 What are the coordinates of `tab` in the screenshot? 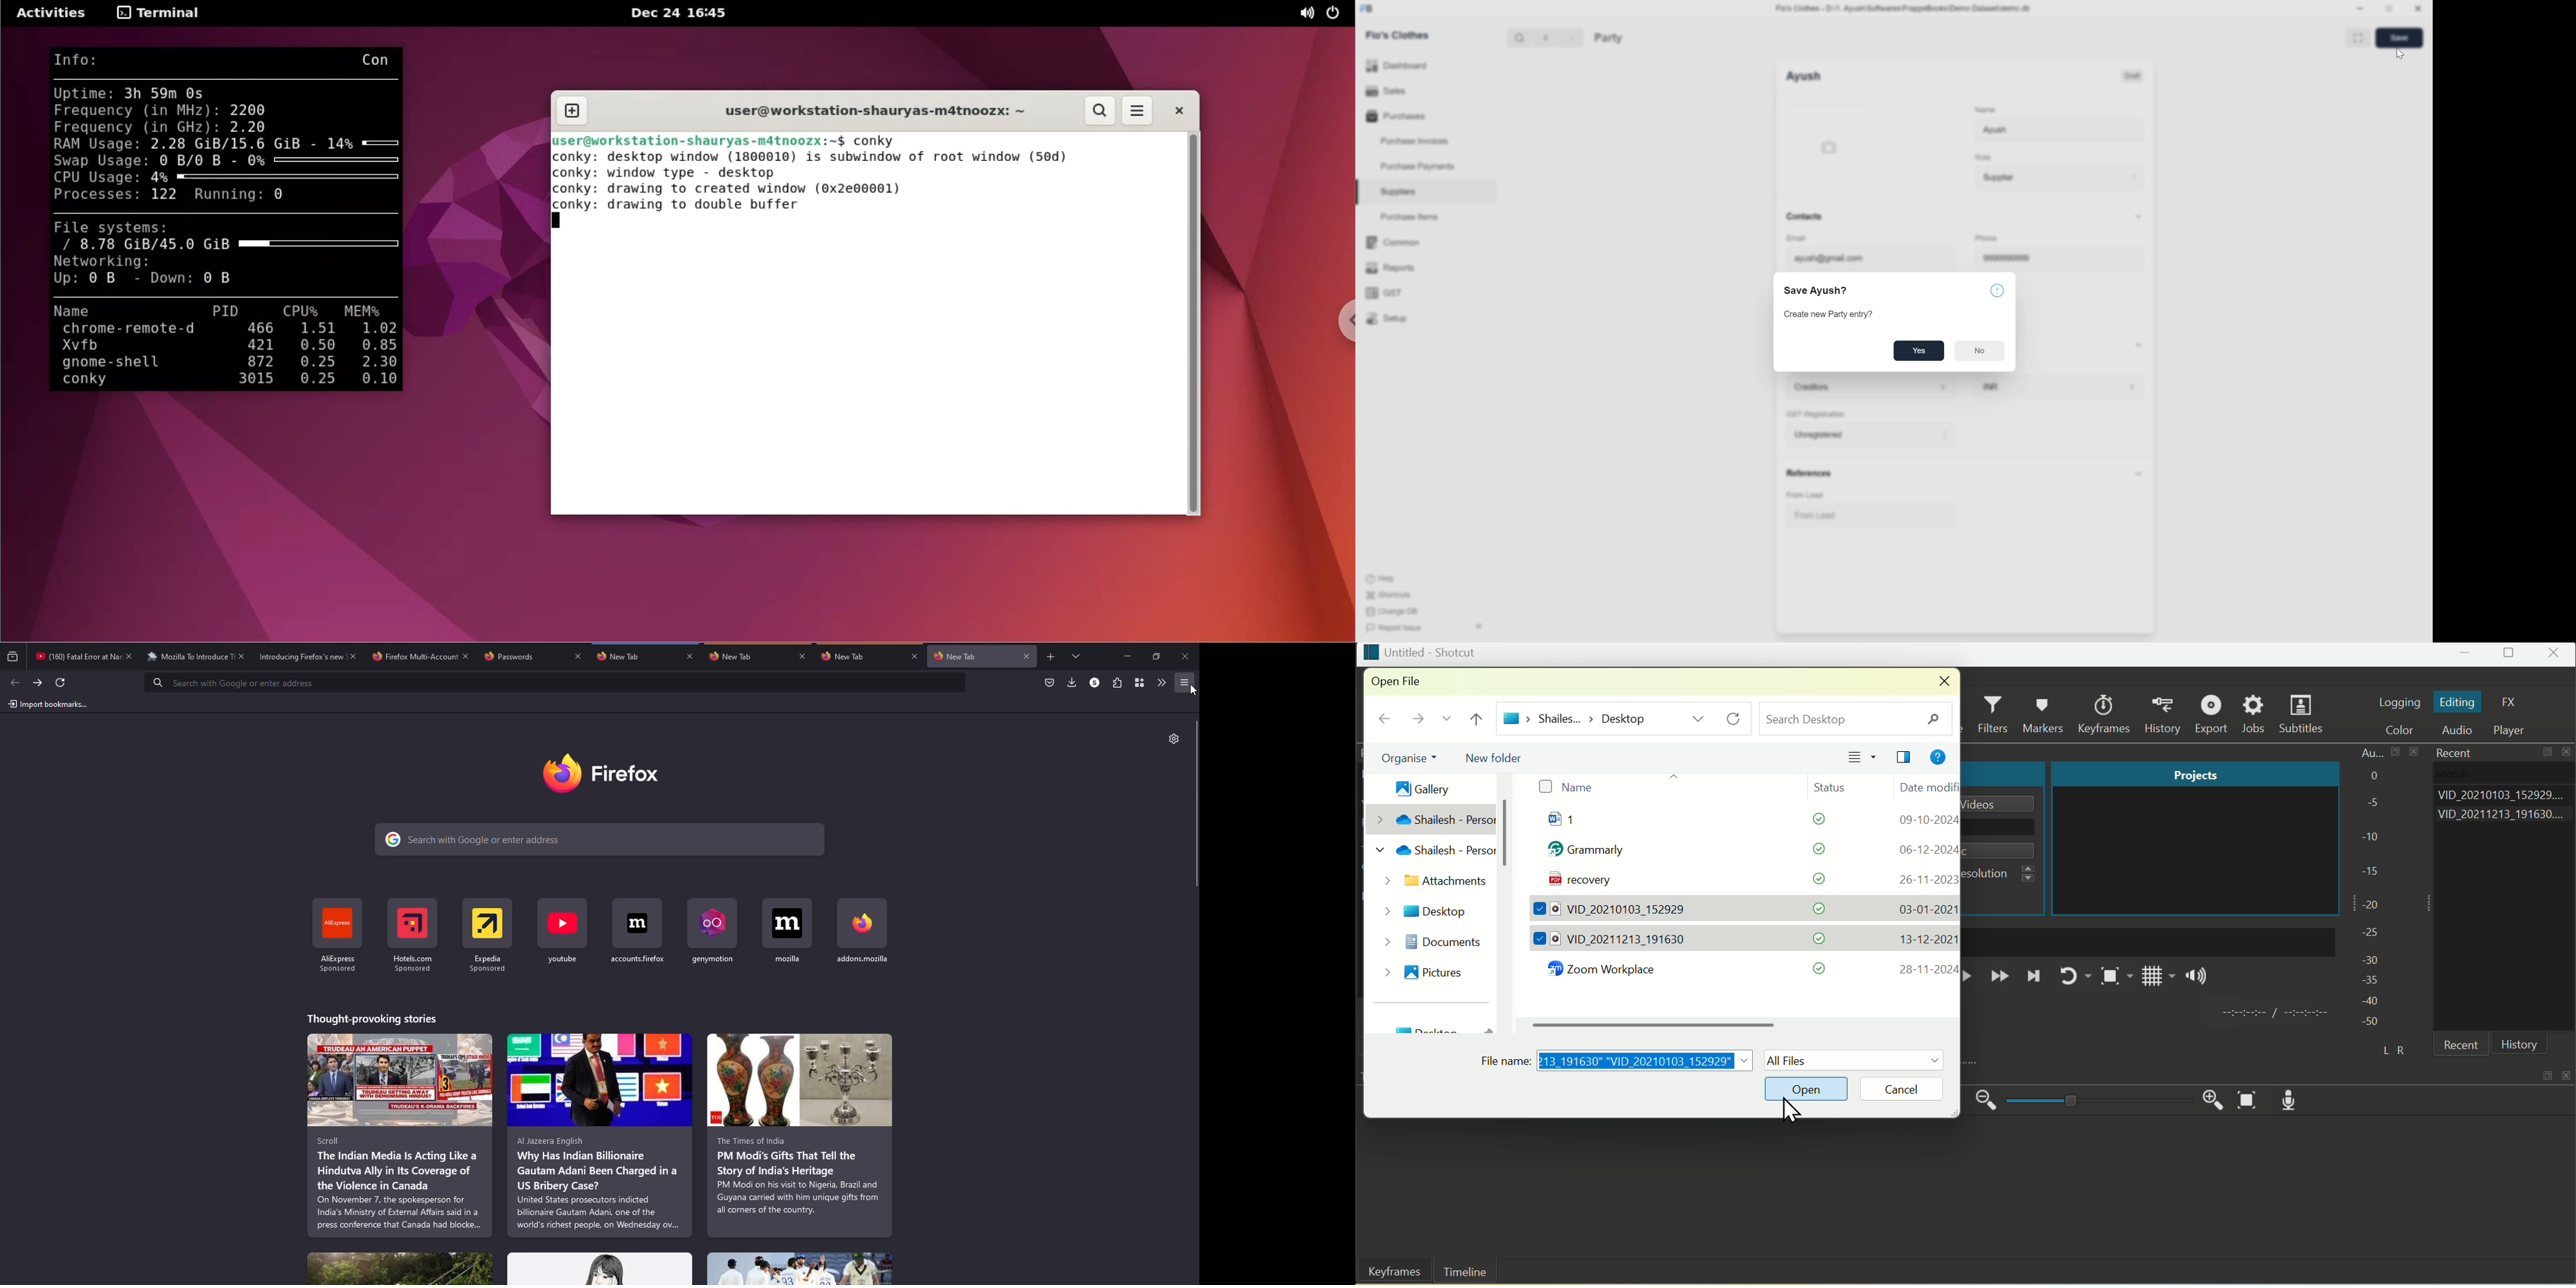 It's located at (76, 656).